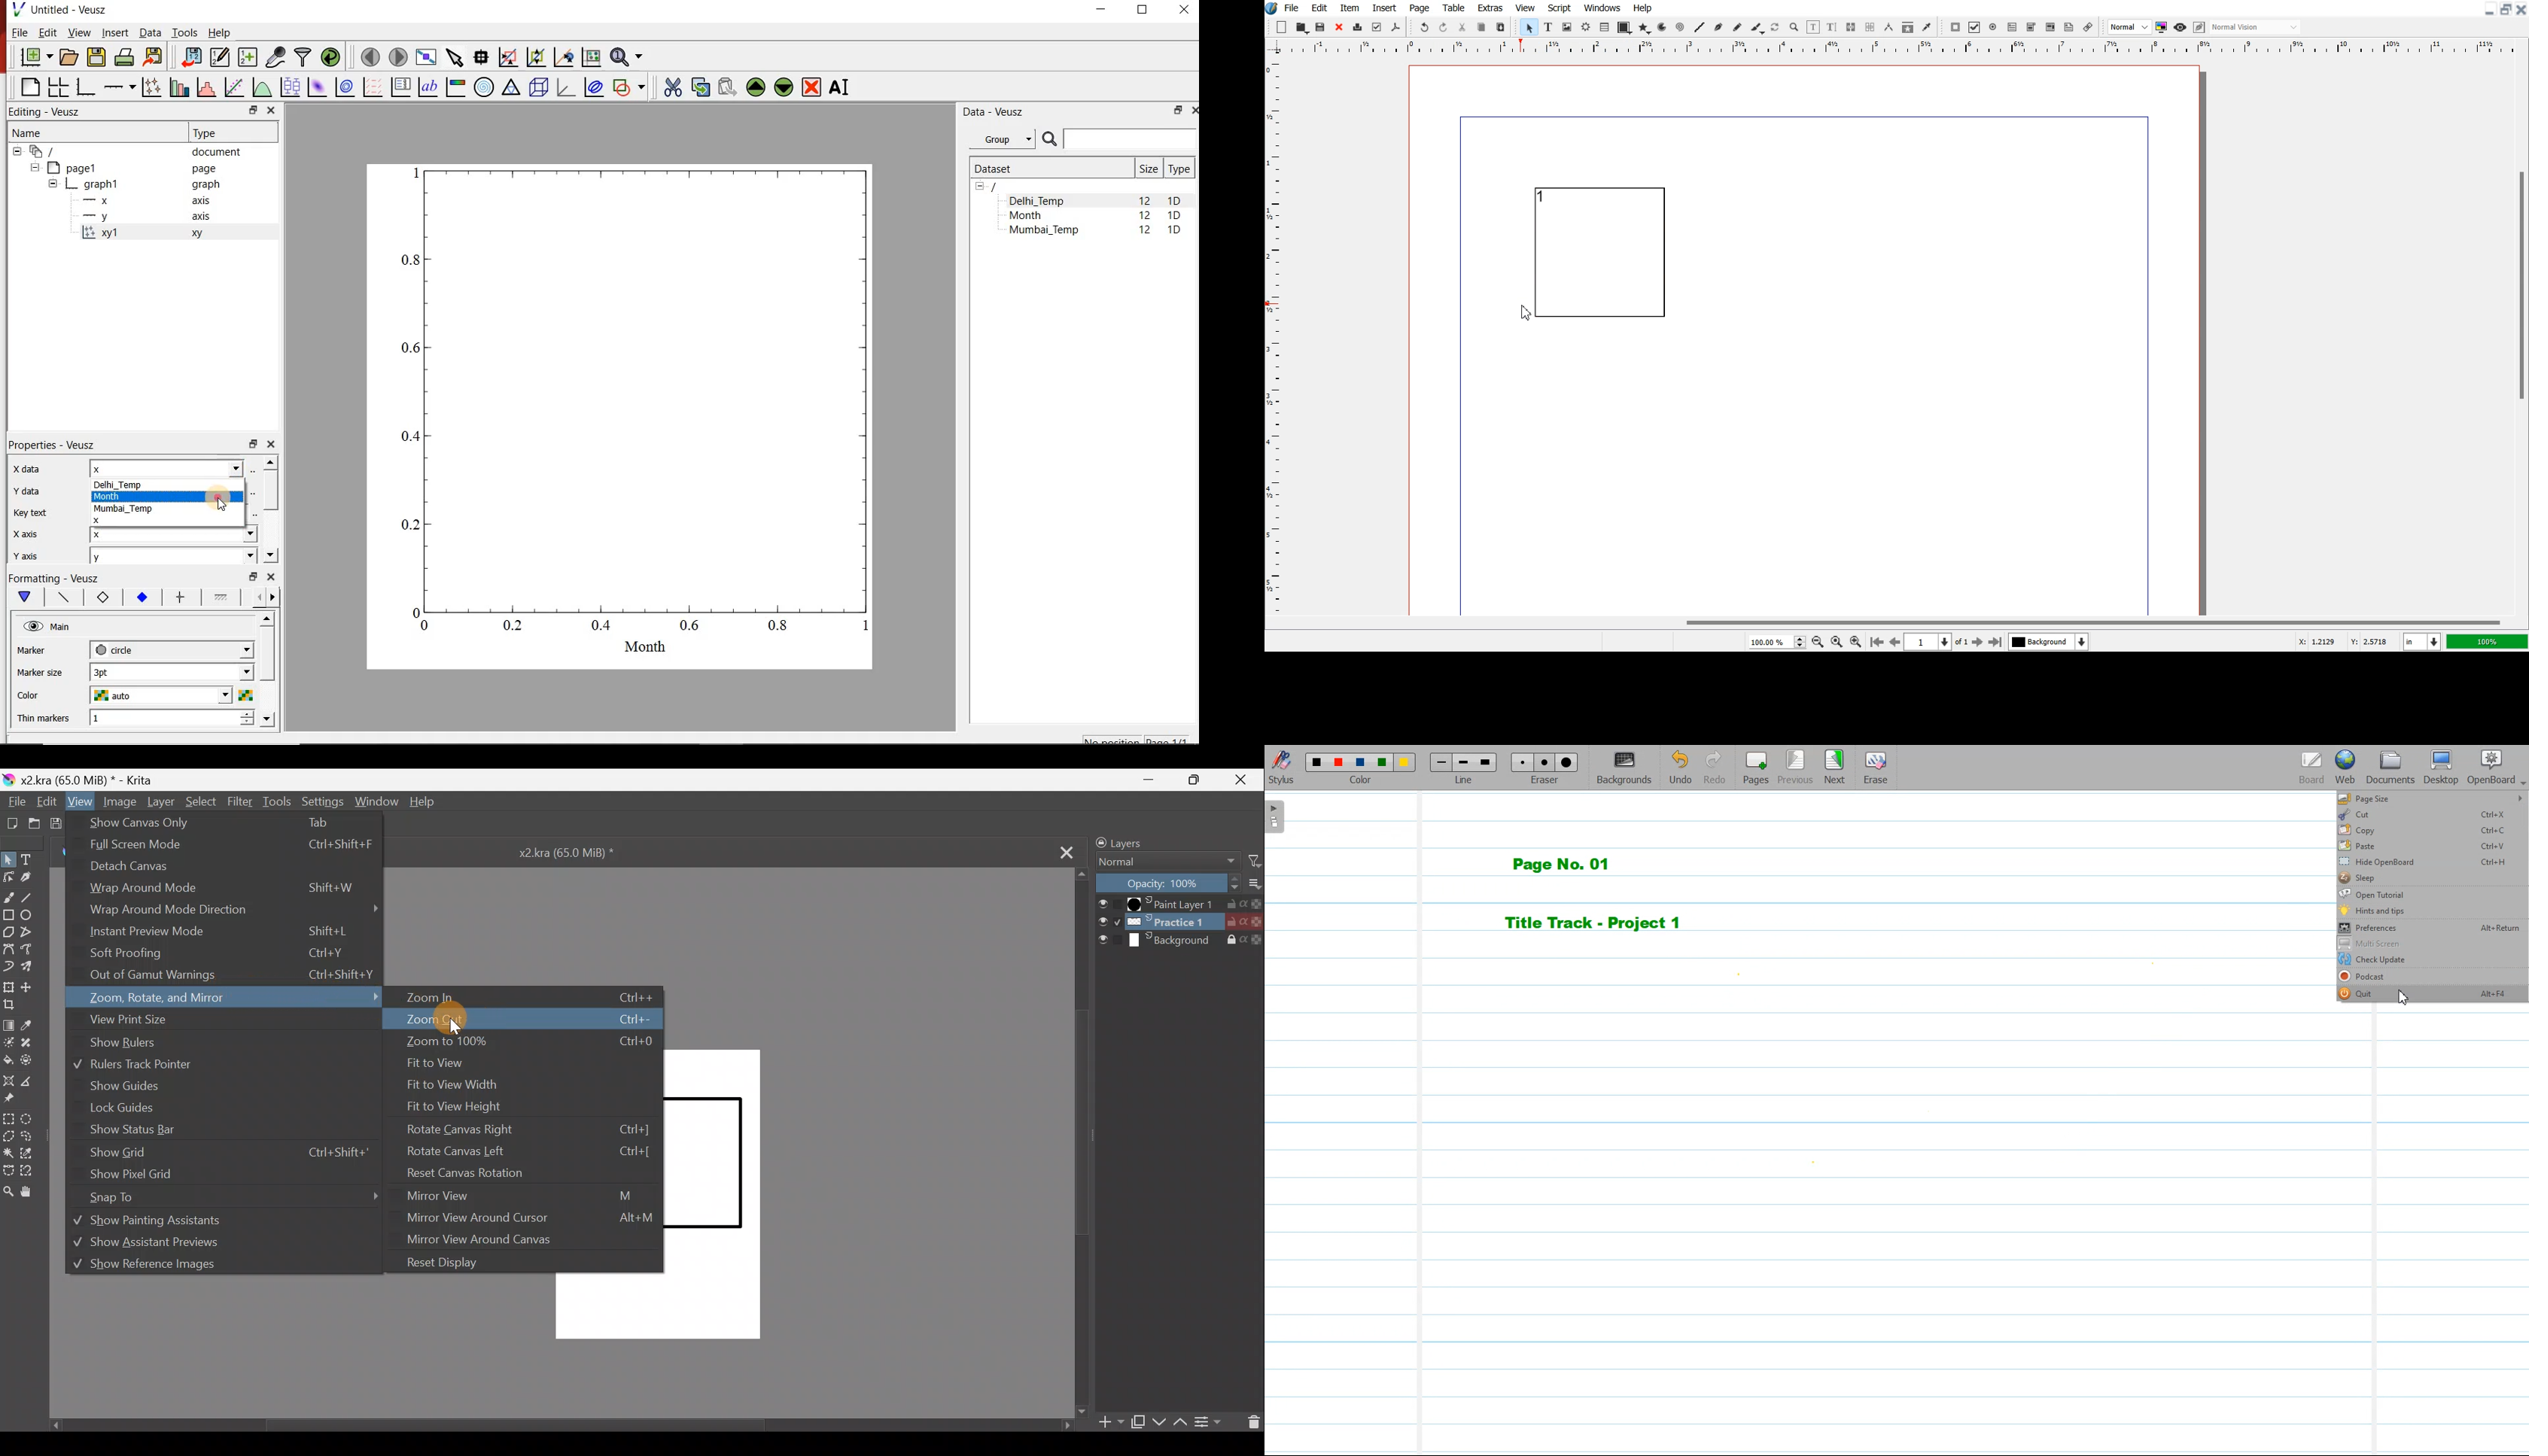 This screenshot has height=1456, width=2548. What do you see at coordinates (206, 87) in the screenshot?
I see `histogram of a dataset` at bounding box center [206, 87].